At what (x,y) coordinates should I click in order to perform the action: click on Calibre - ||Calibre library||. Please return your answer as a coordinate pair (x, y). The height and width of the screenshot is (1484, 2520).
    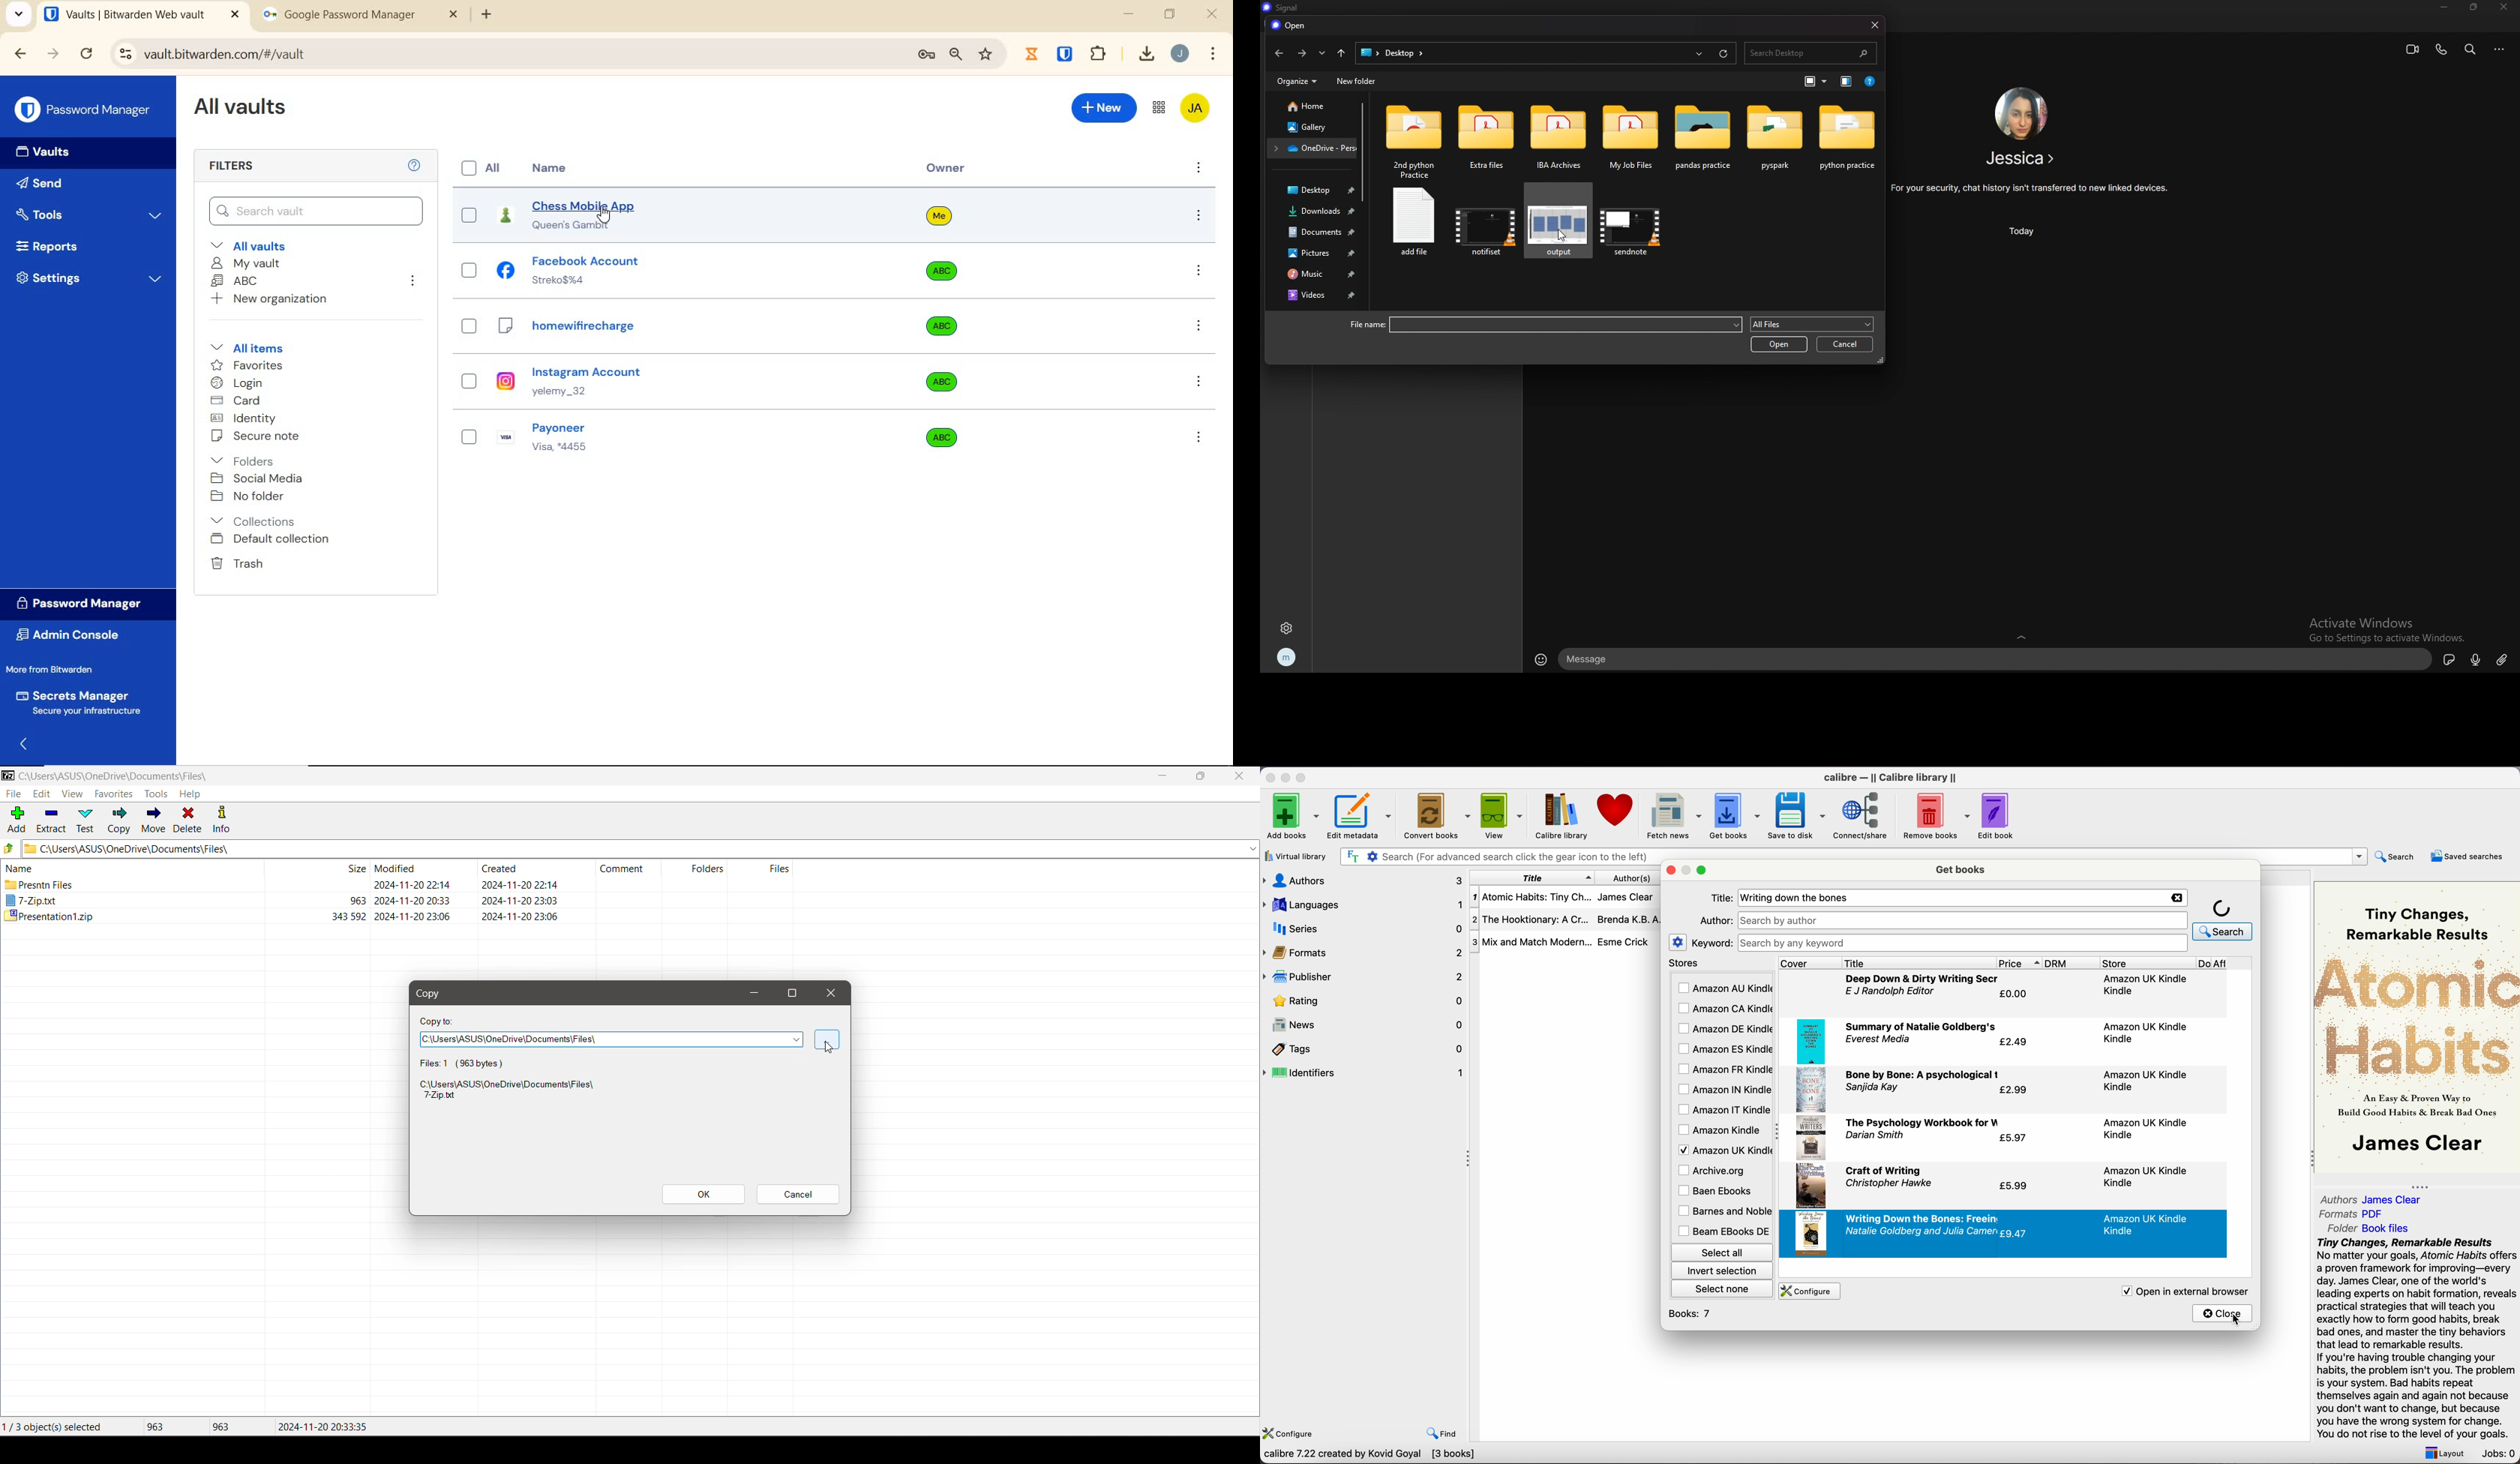
    Looking at the image, I should click on (1890, 777).